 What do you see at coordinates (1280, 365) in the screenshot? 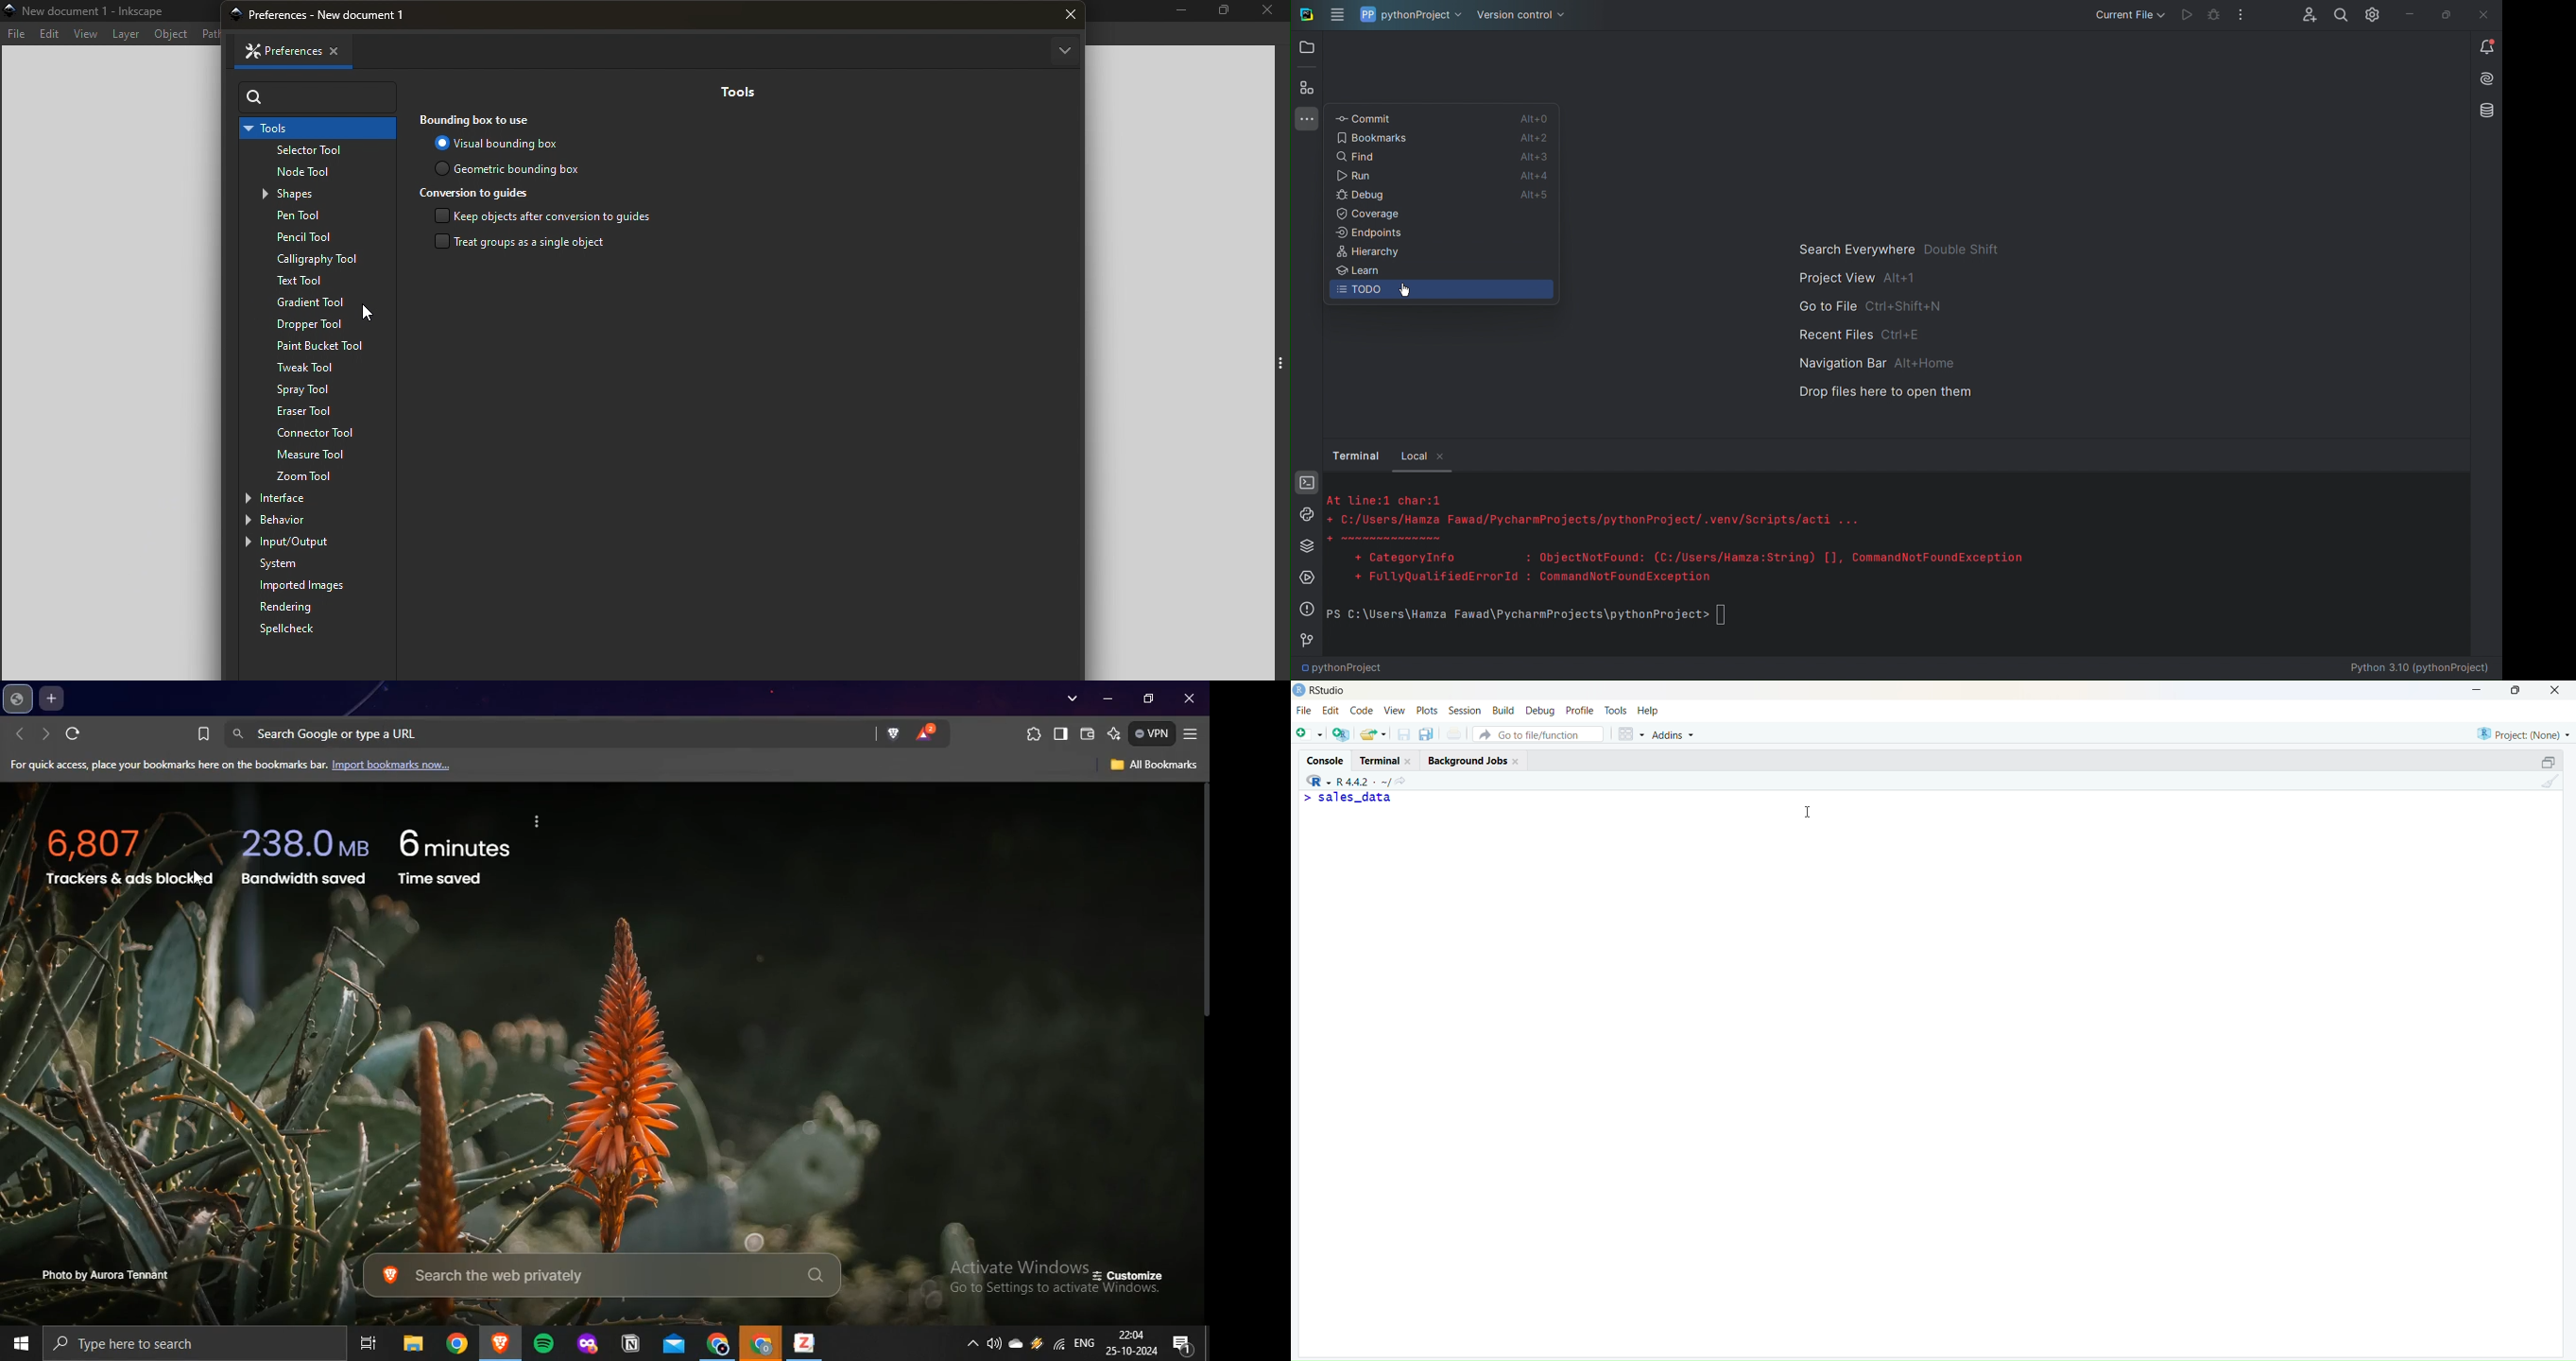
I see `Toggle command panel` at bounding box center [1280, 365].